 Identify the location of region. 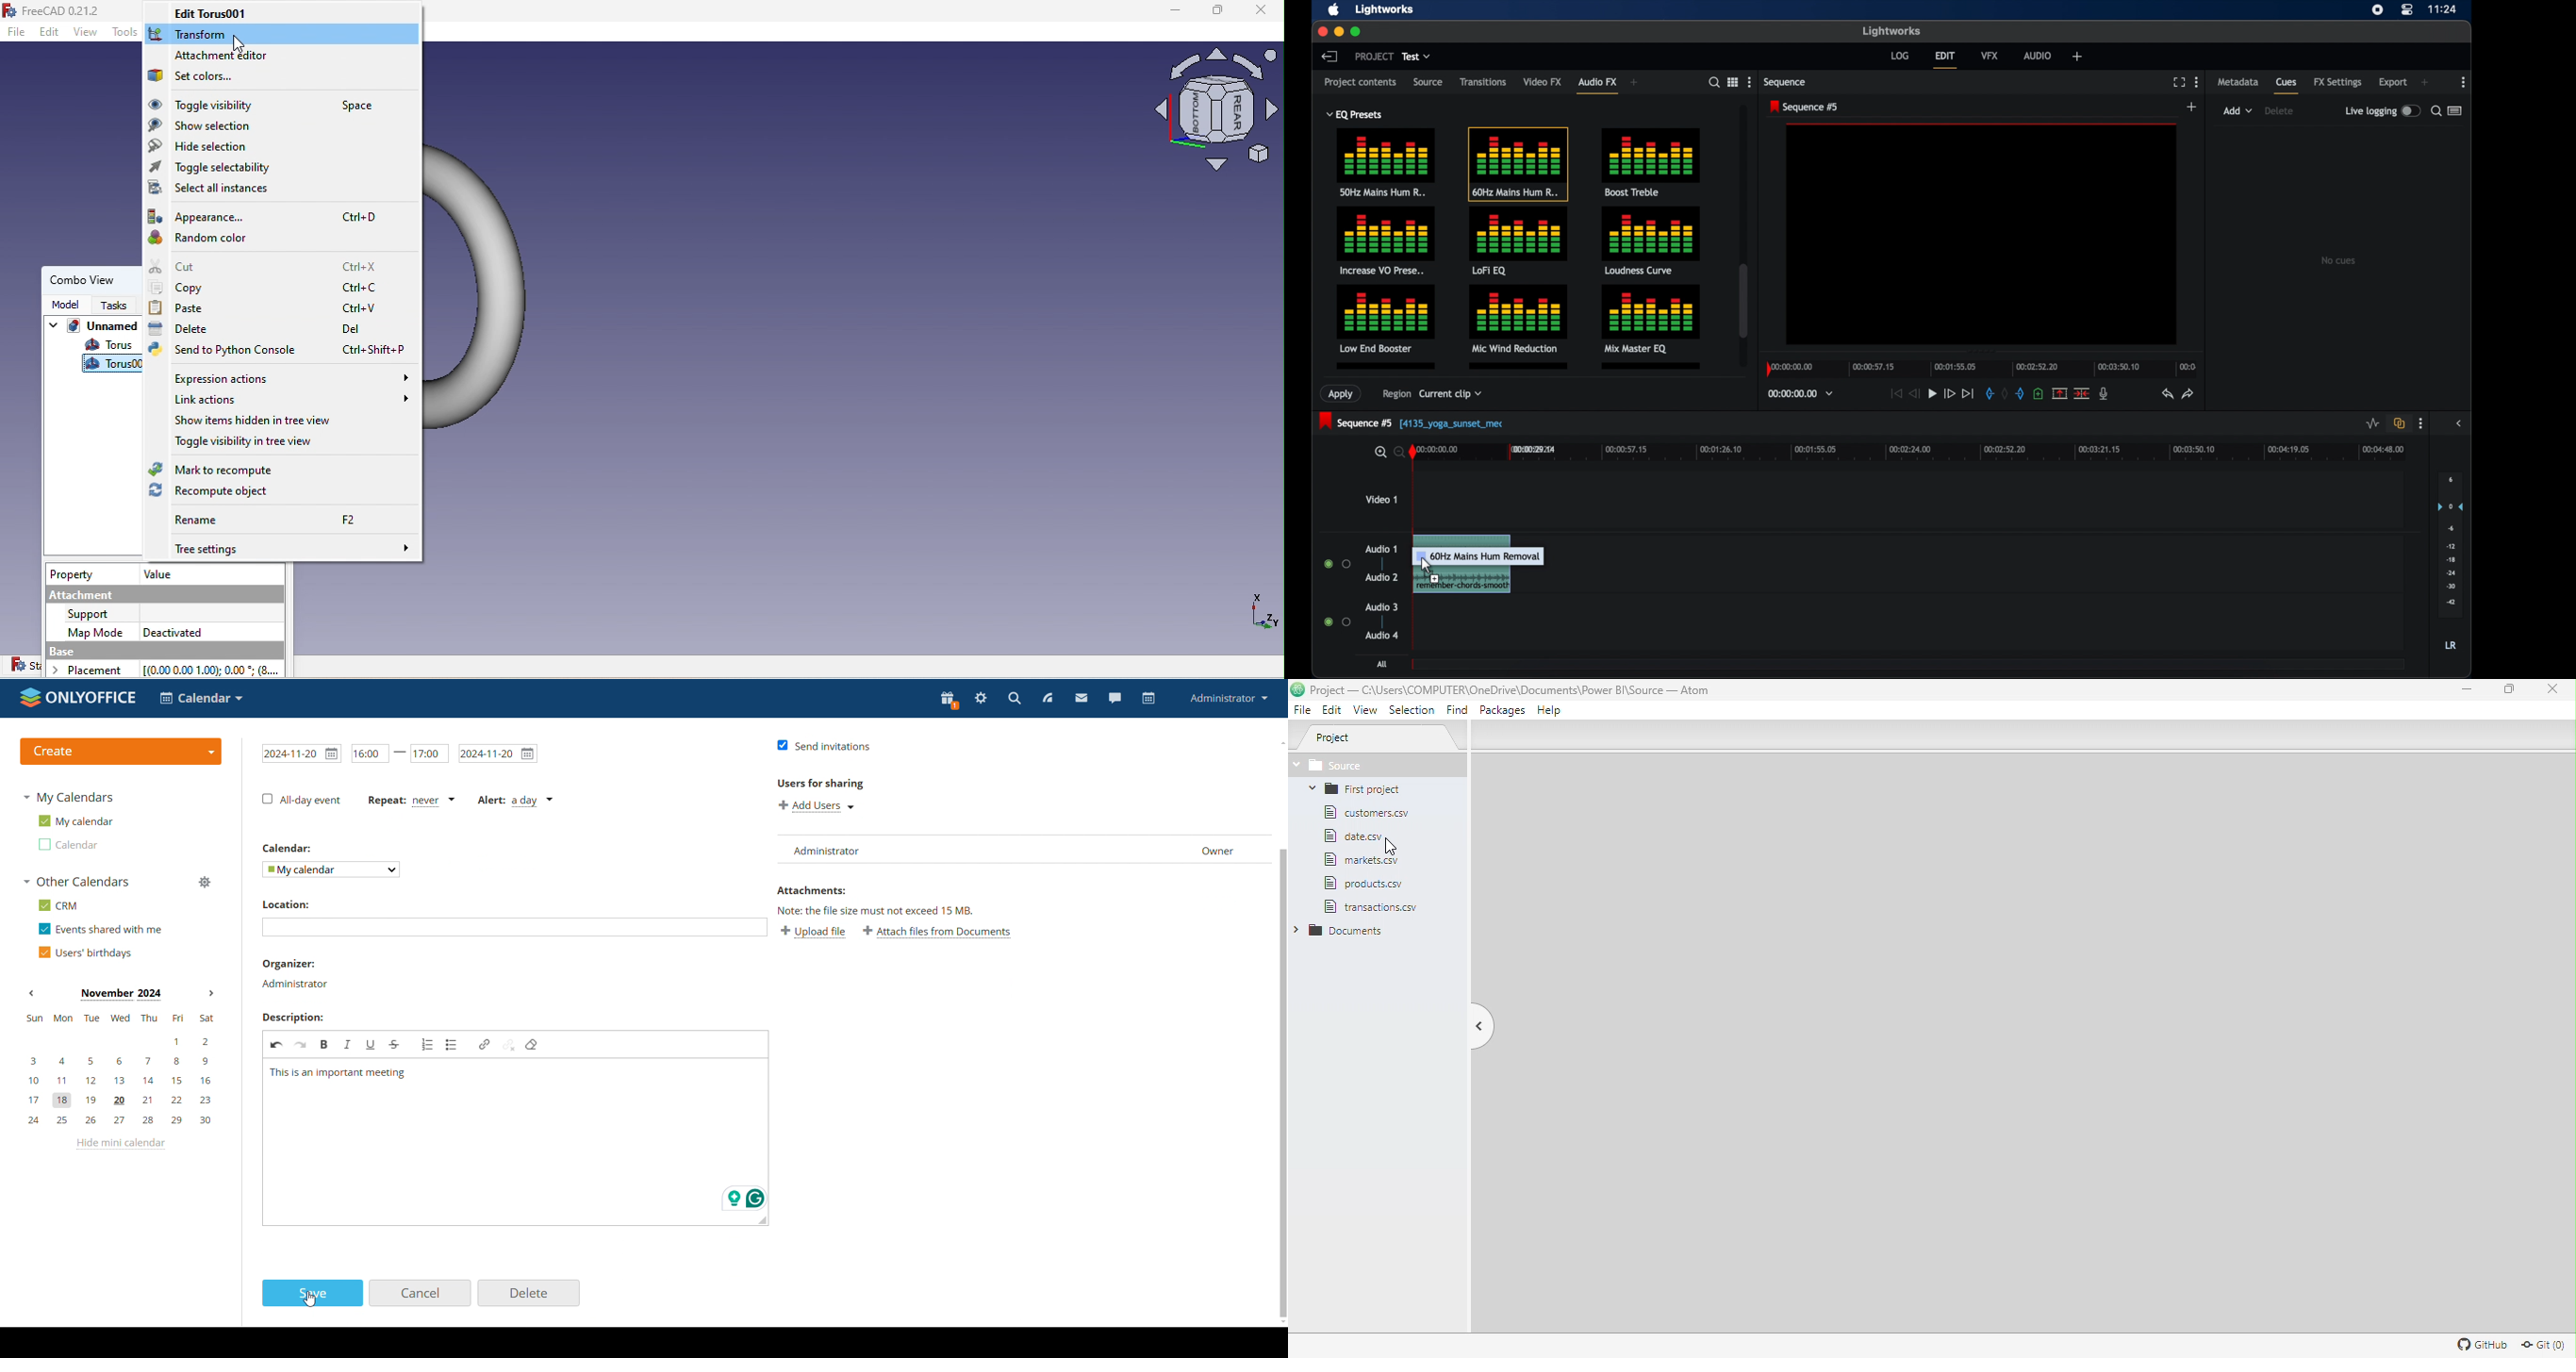
(1392, 396).